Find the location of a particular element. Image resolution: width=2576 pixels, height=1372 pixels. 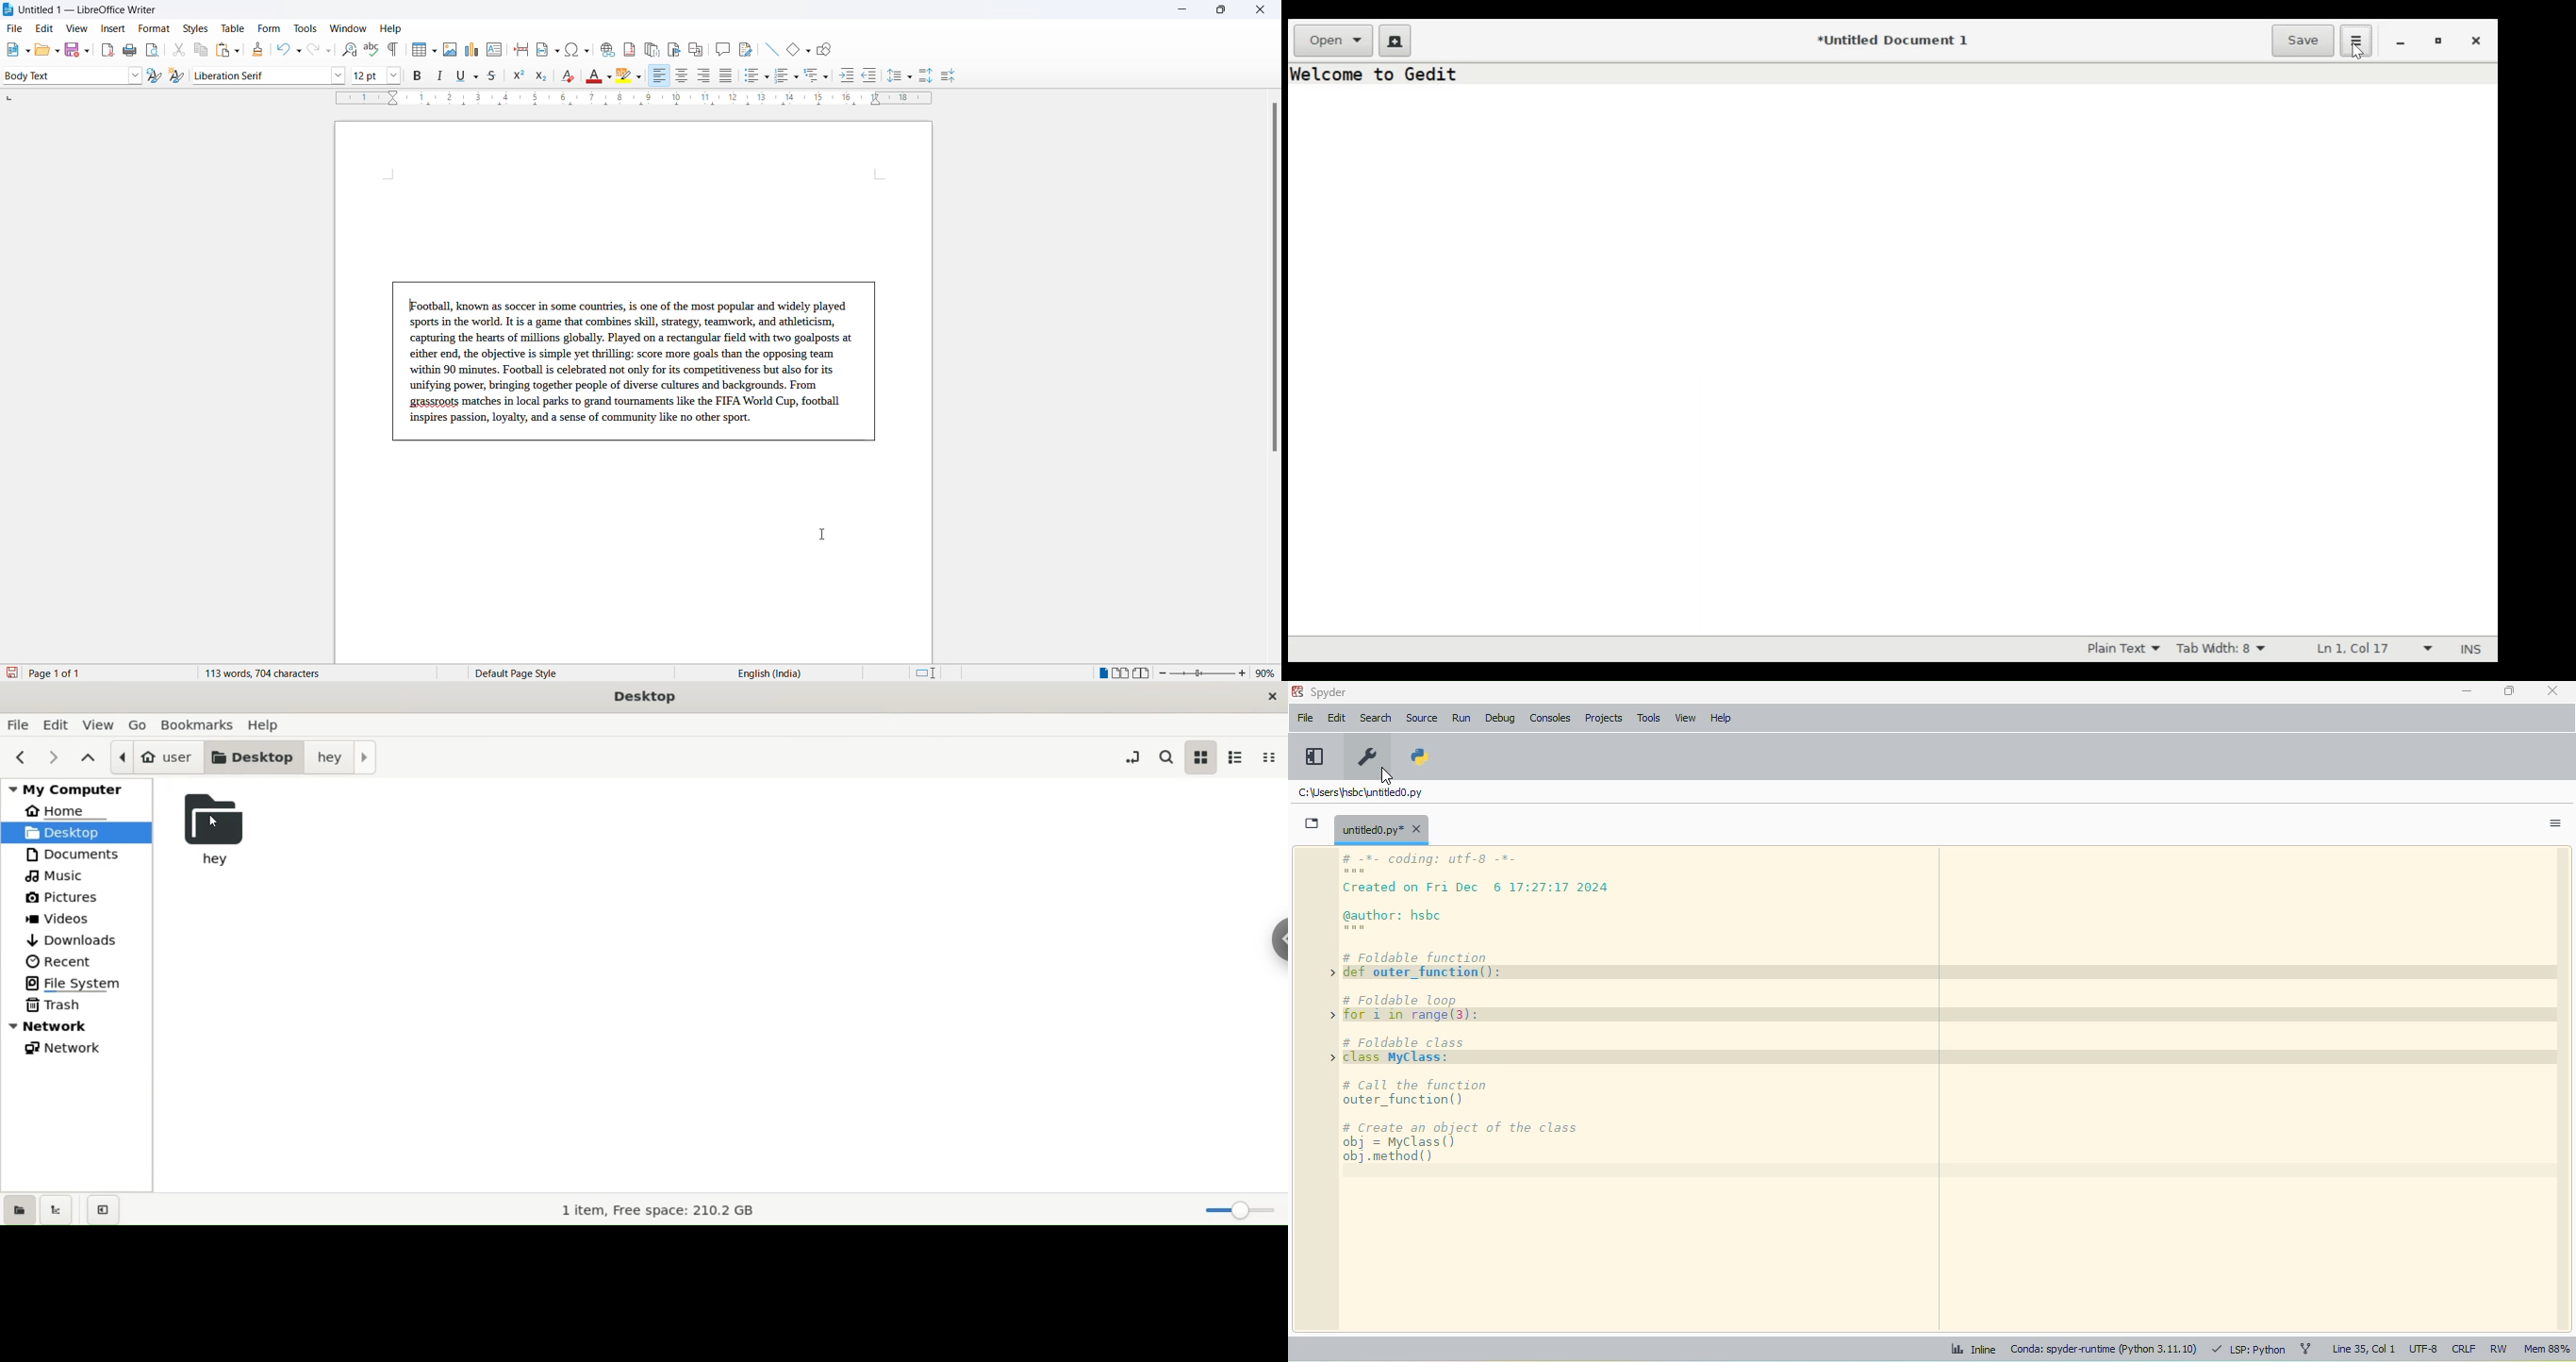

copy is located at coordinates (199, 49).